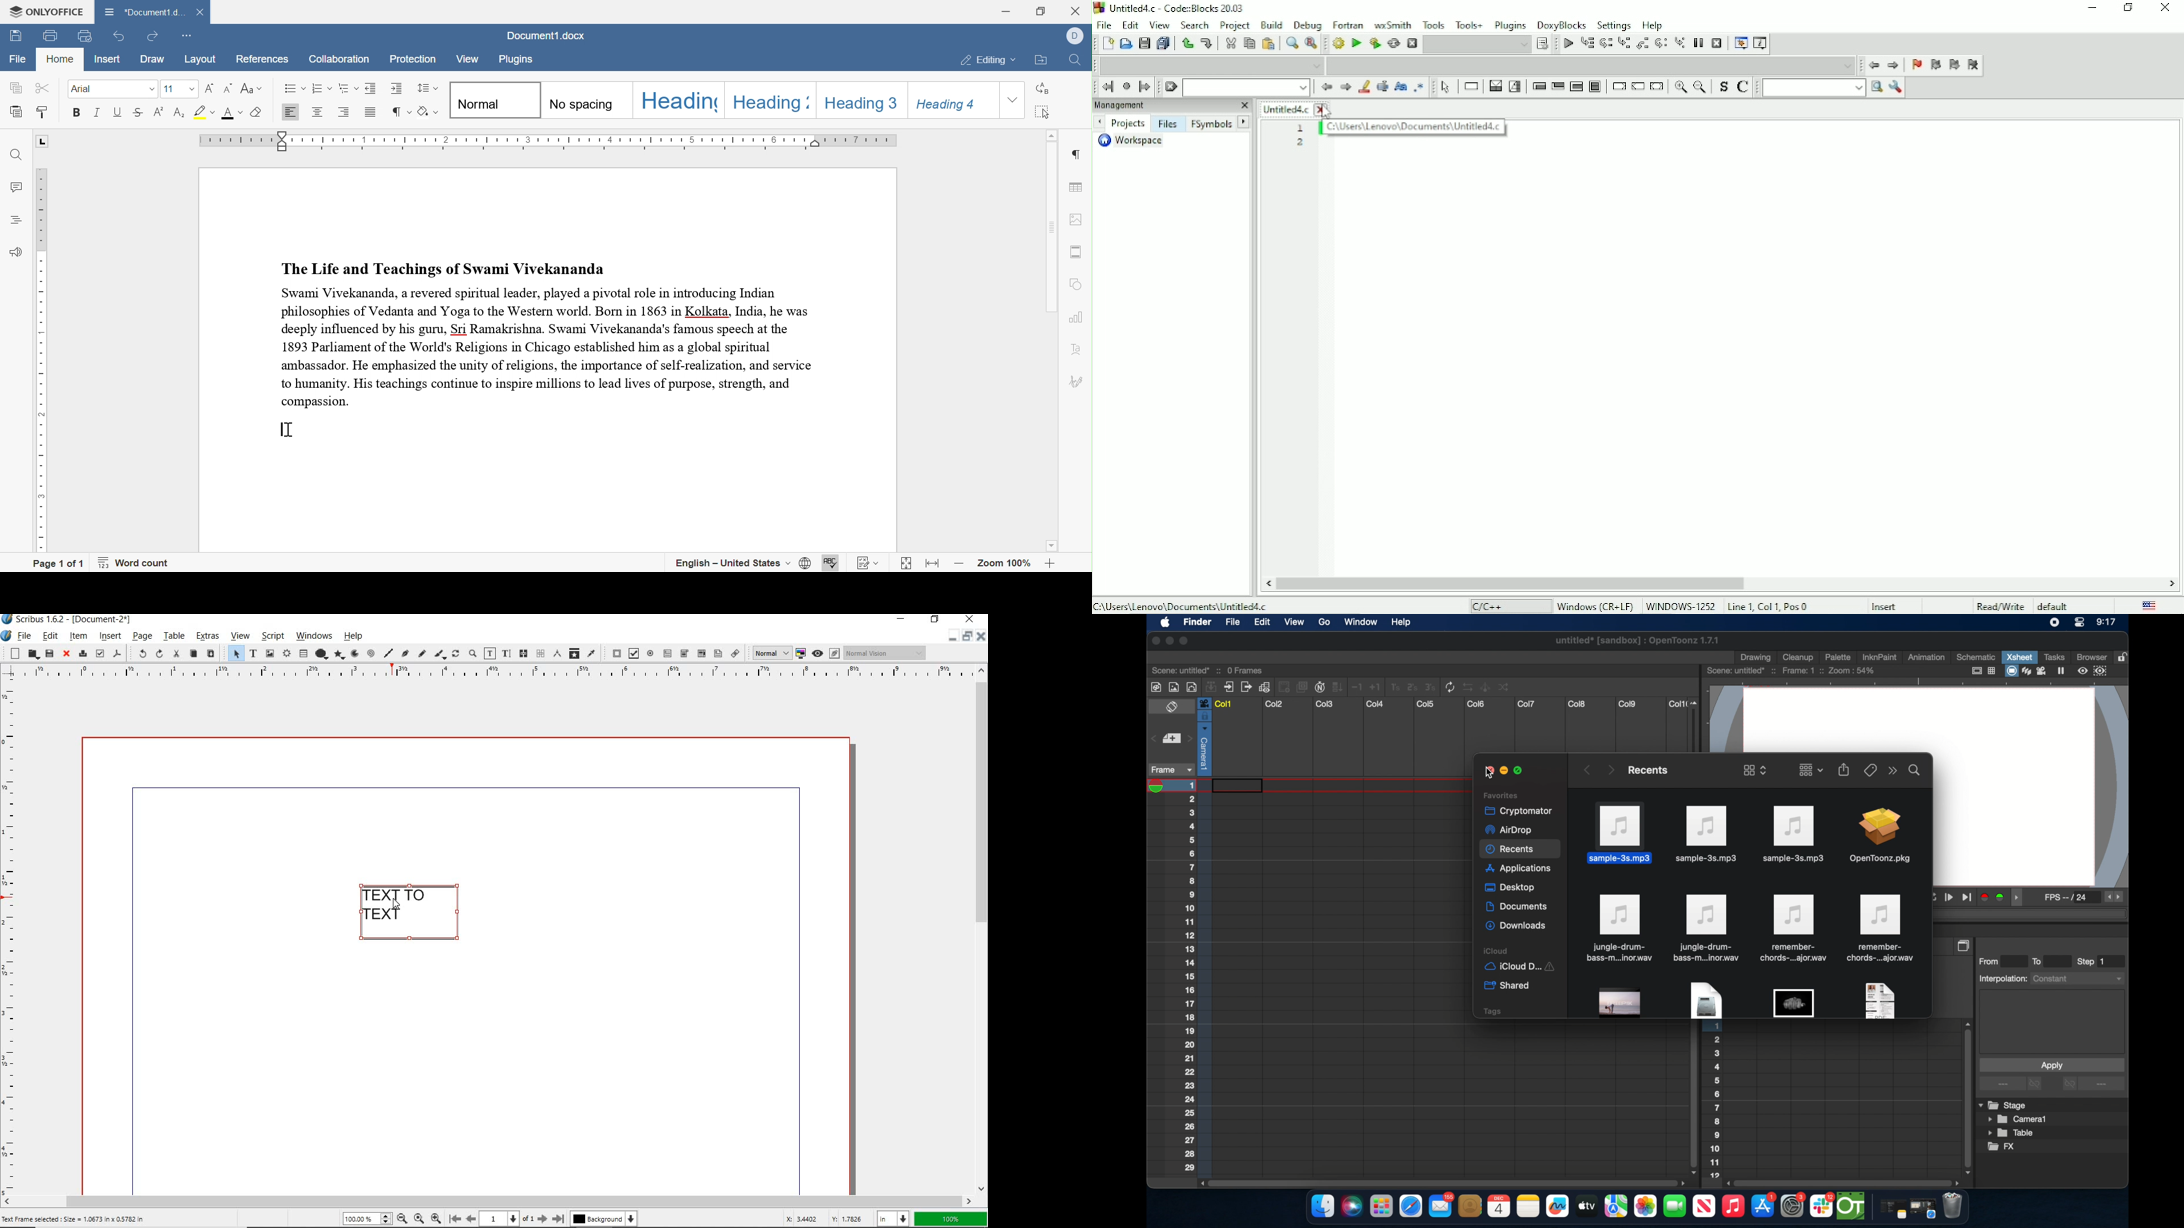  Describe the element at coordinates (1845, 769) in the screenshot. I see `share` at that location.